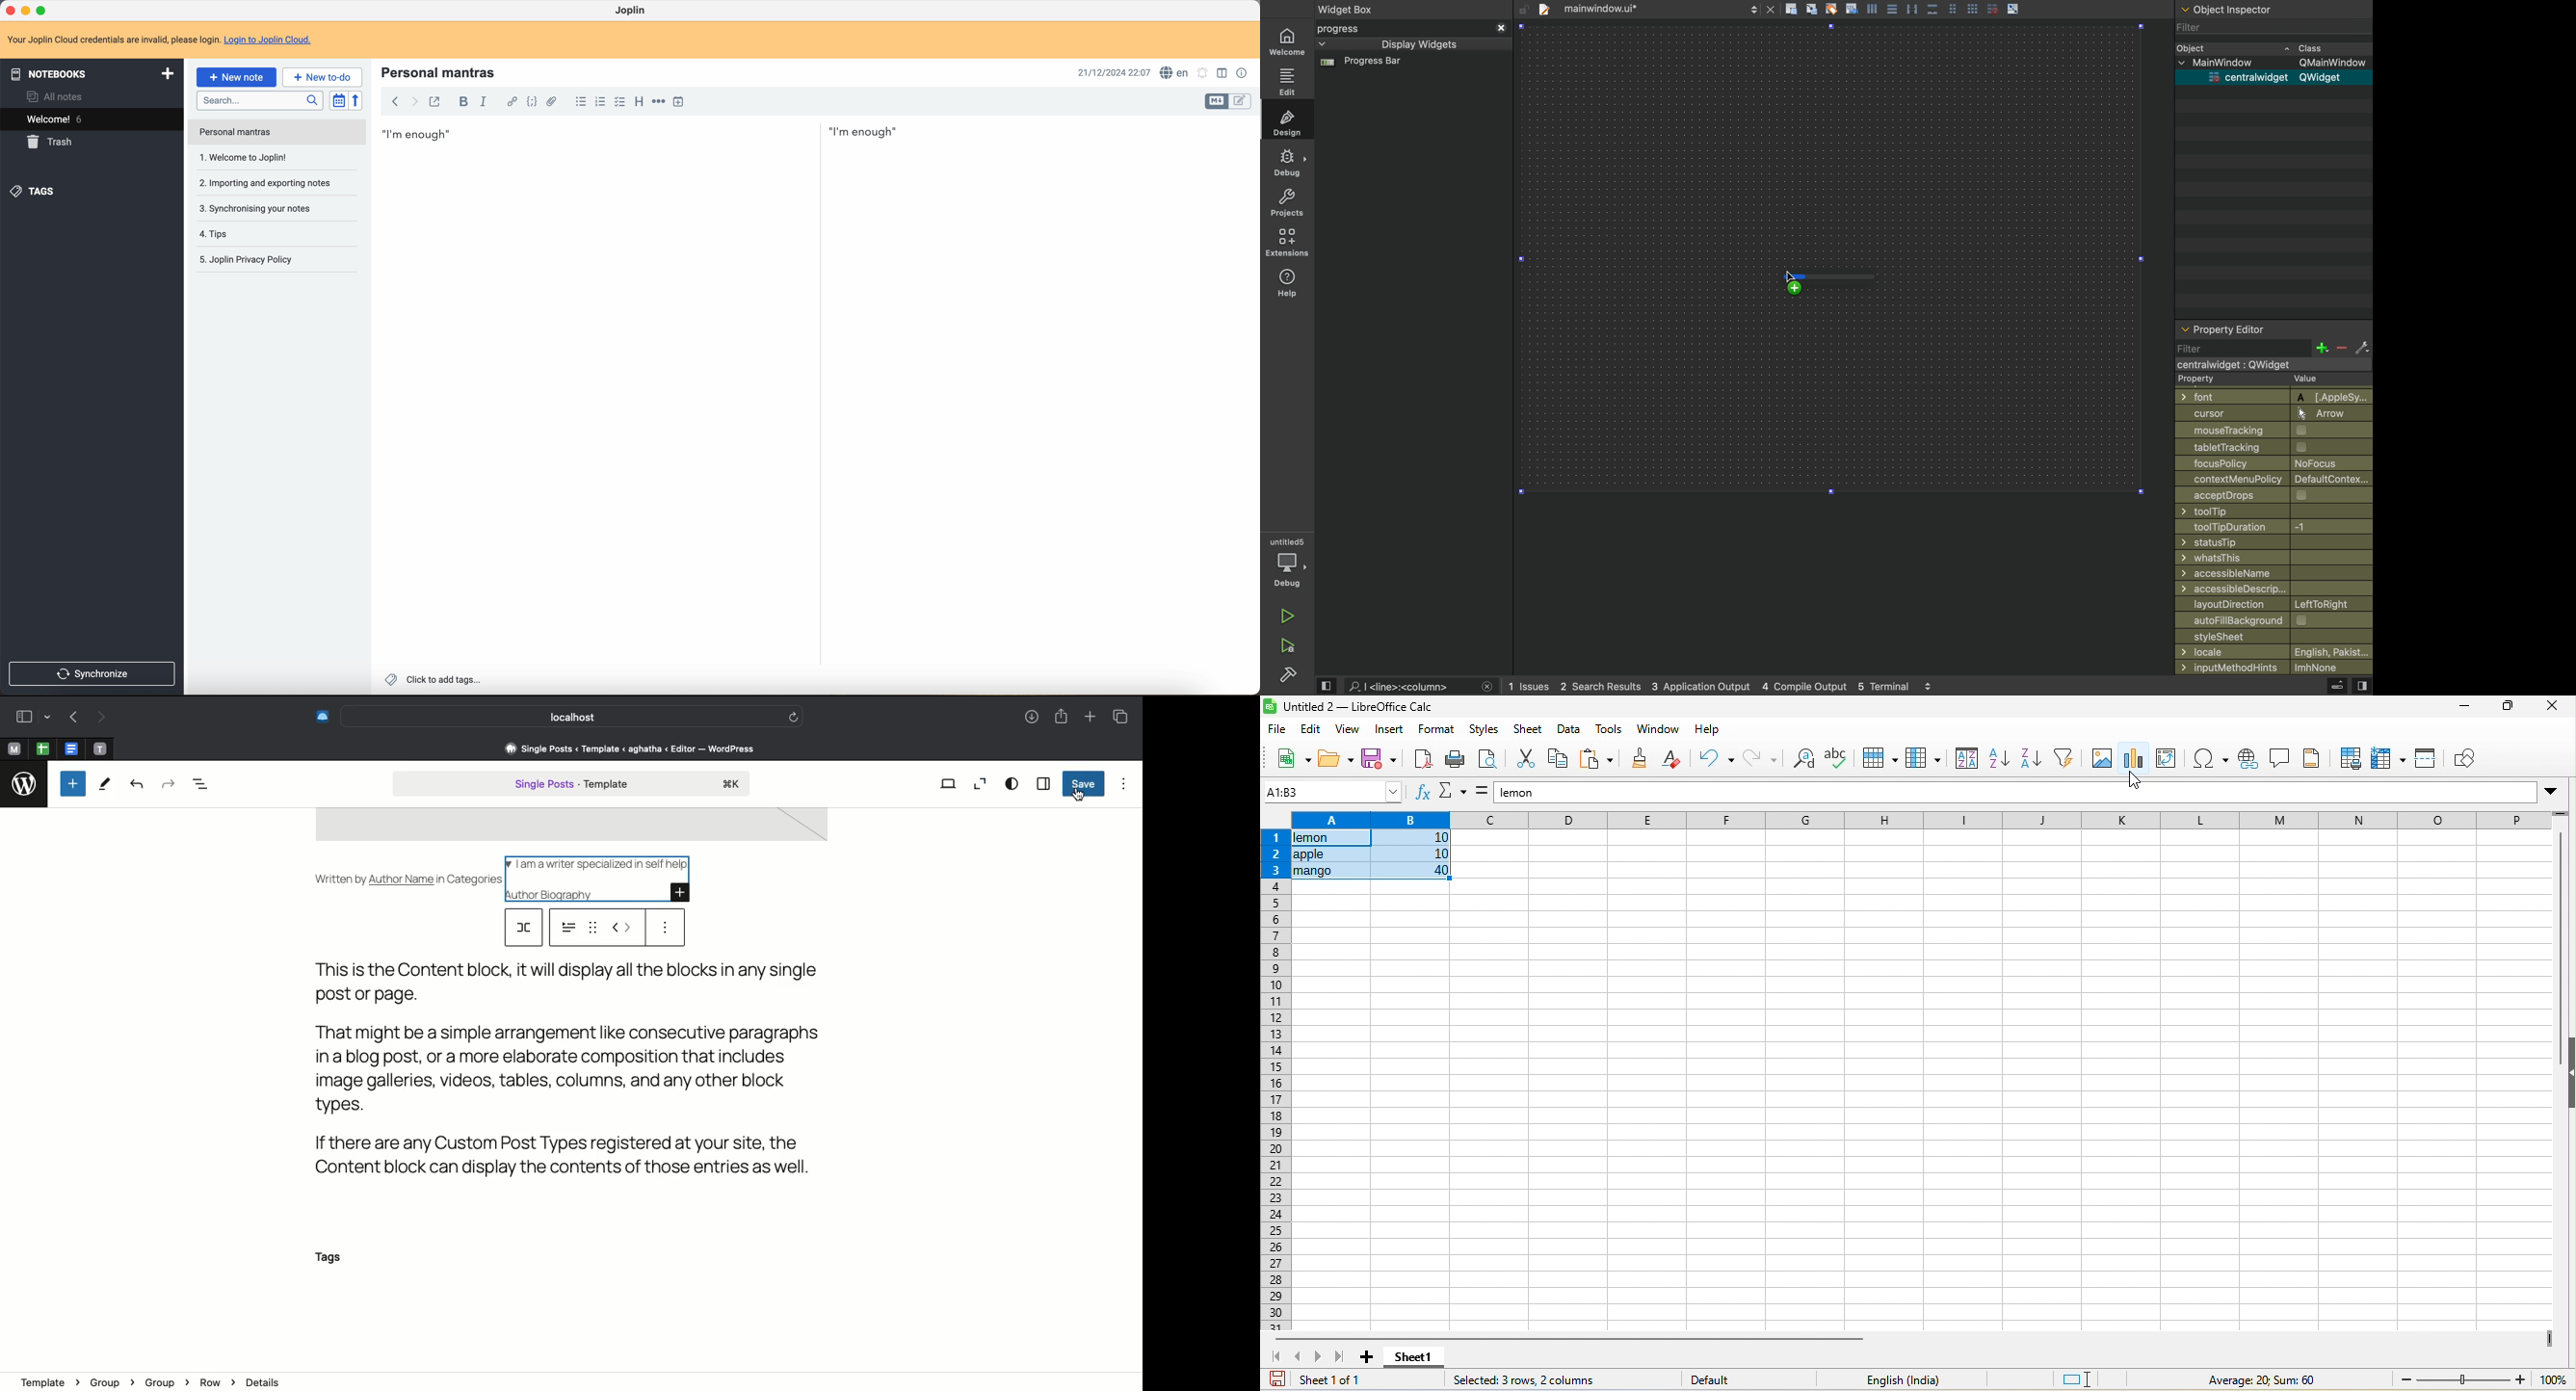 Image resolution: width=2576 pixels, height=1400 pixels. What do you see at coordinates (1361, 1359) in the screenshot?
I see `add sheet` at bounding box center [1361, 1359].